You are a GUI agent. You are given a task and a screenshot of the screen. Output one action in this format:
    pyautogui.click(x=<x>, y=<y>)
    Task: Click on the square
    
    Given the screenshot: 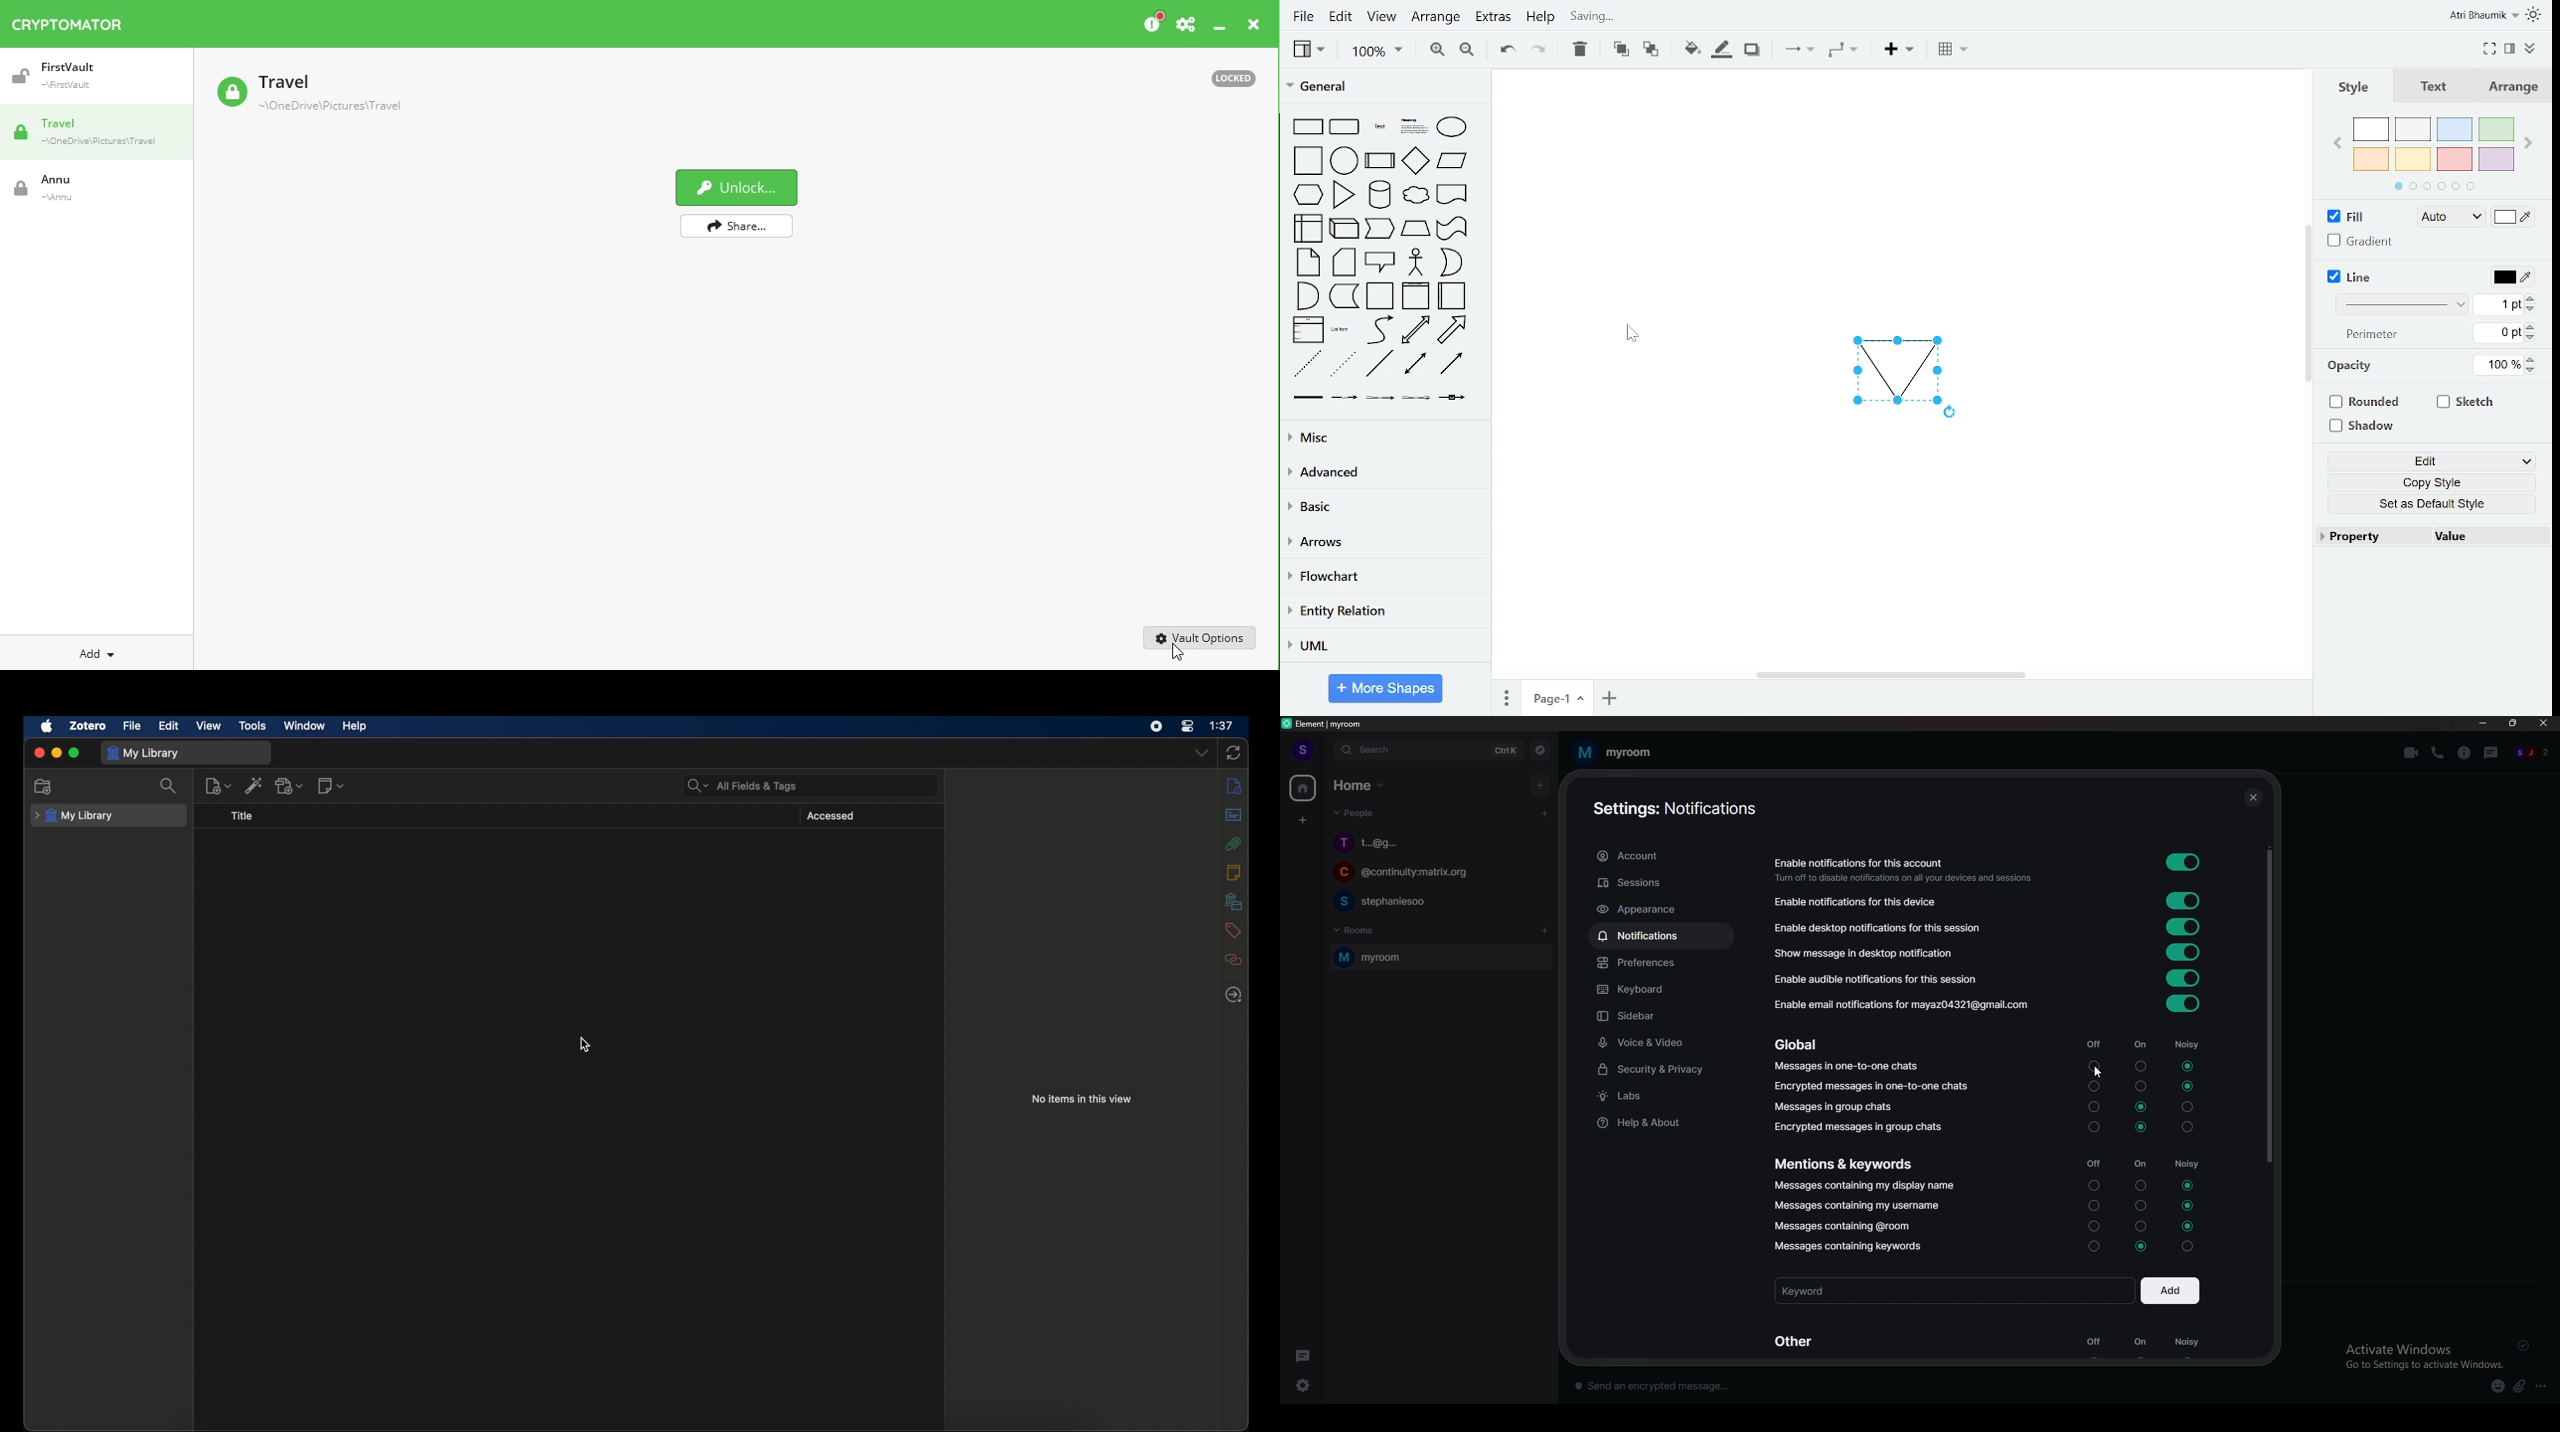 What is the action you would take?
    pyautogui.click(x=1305, y=160)
    